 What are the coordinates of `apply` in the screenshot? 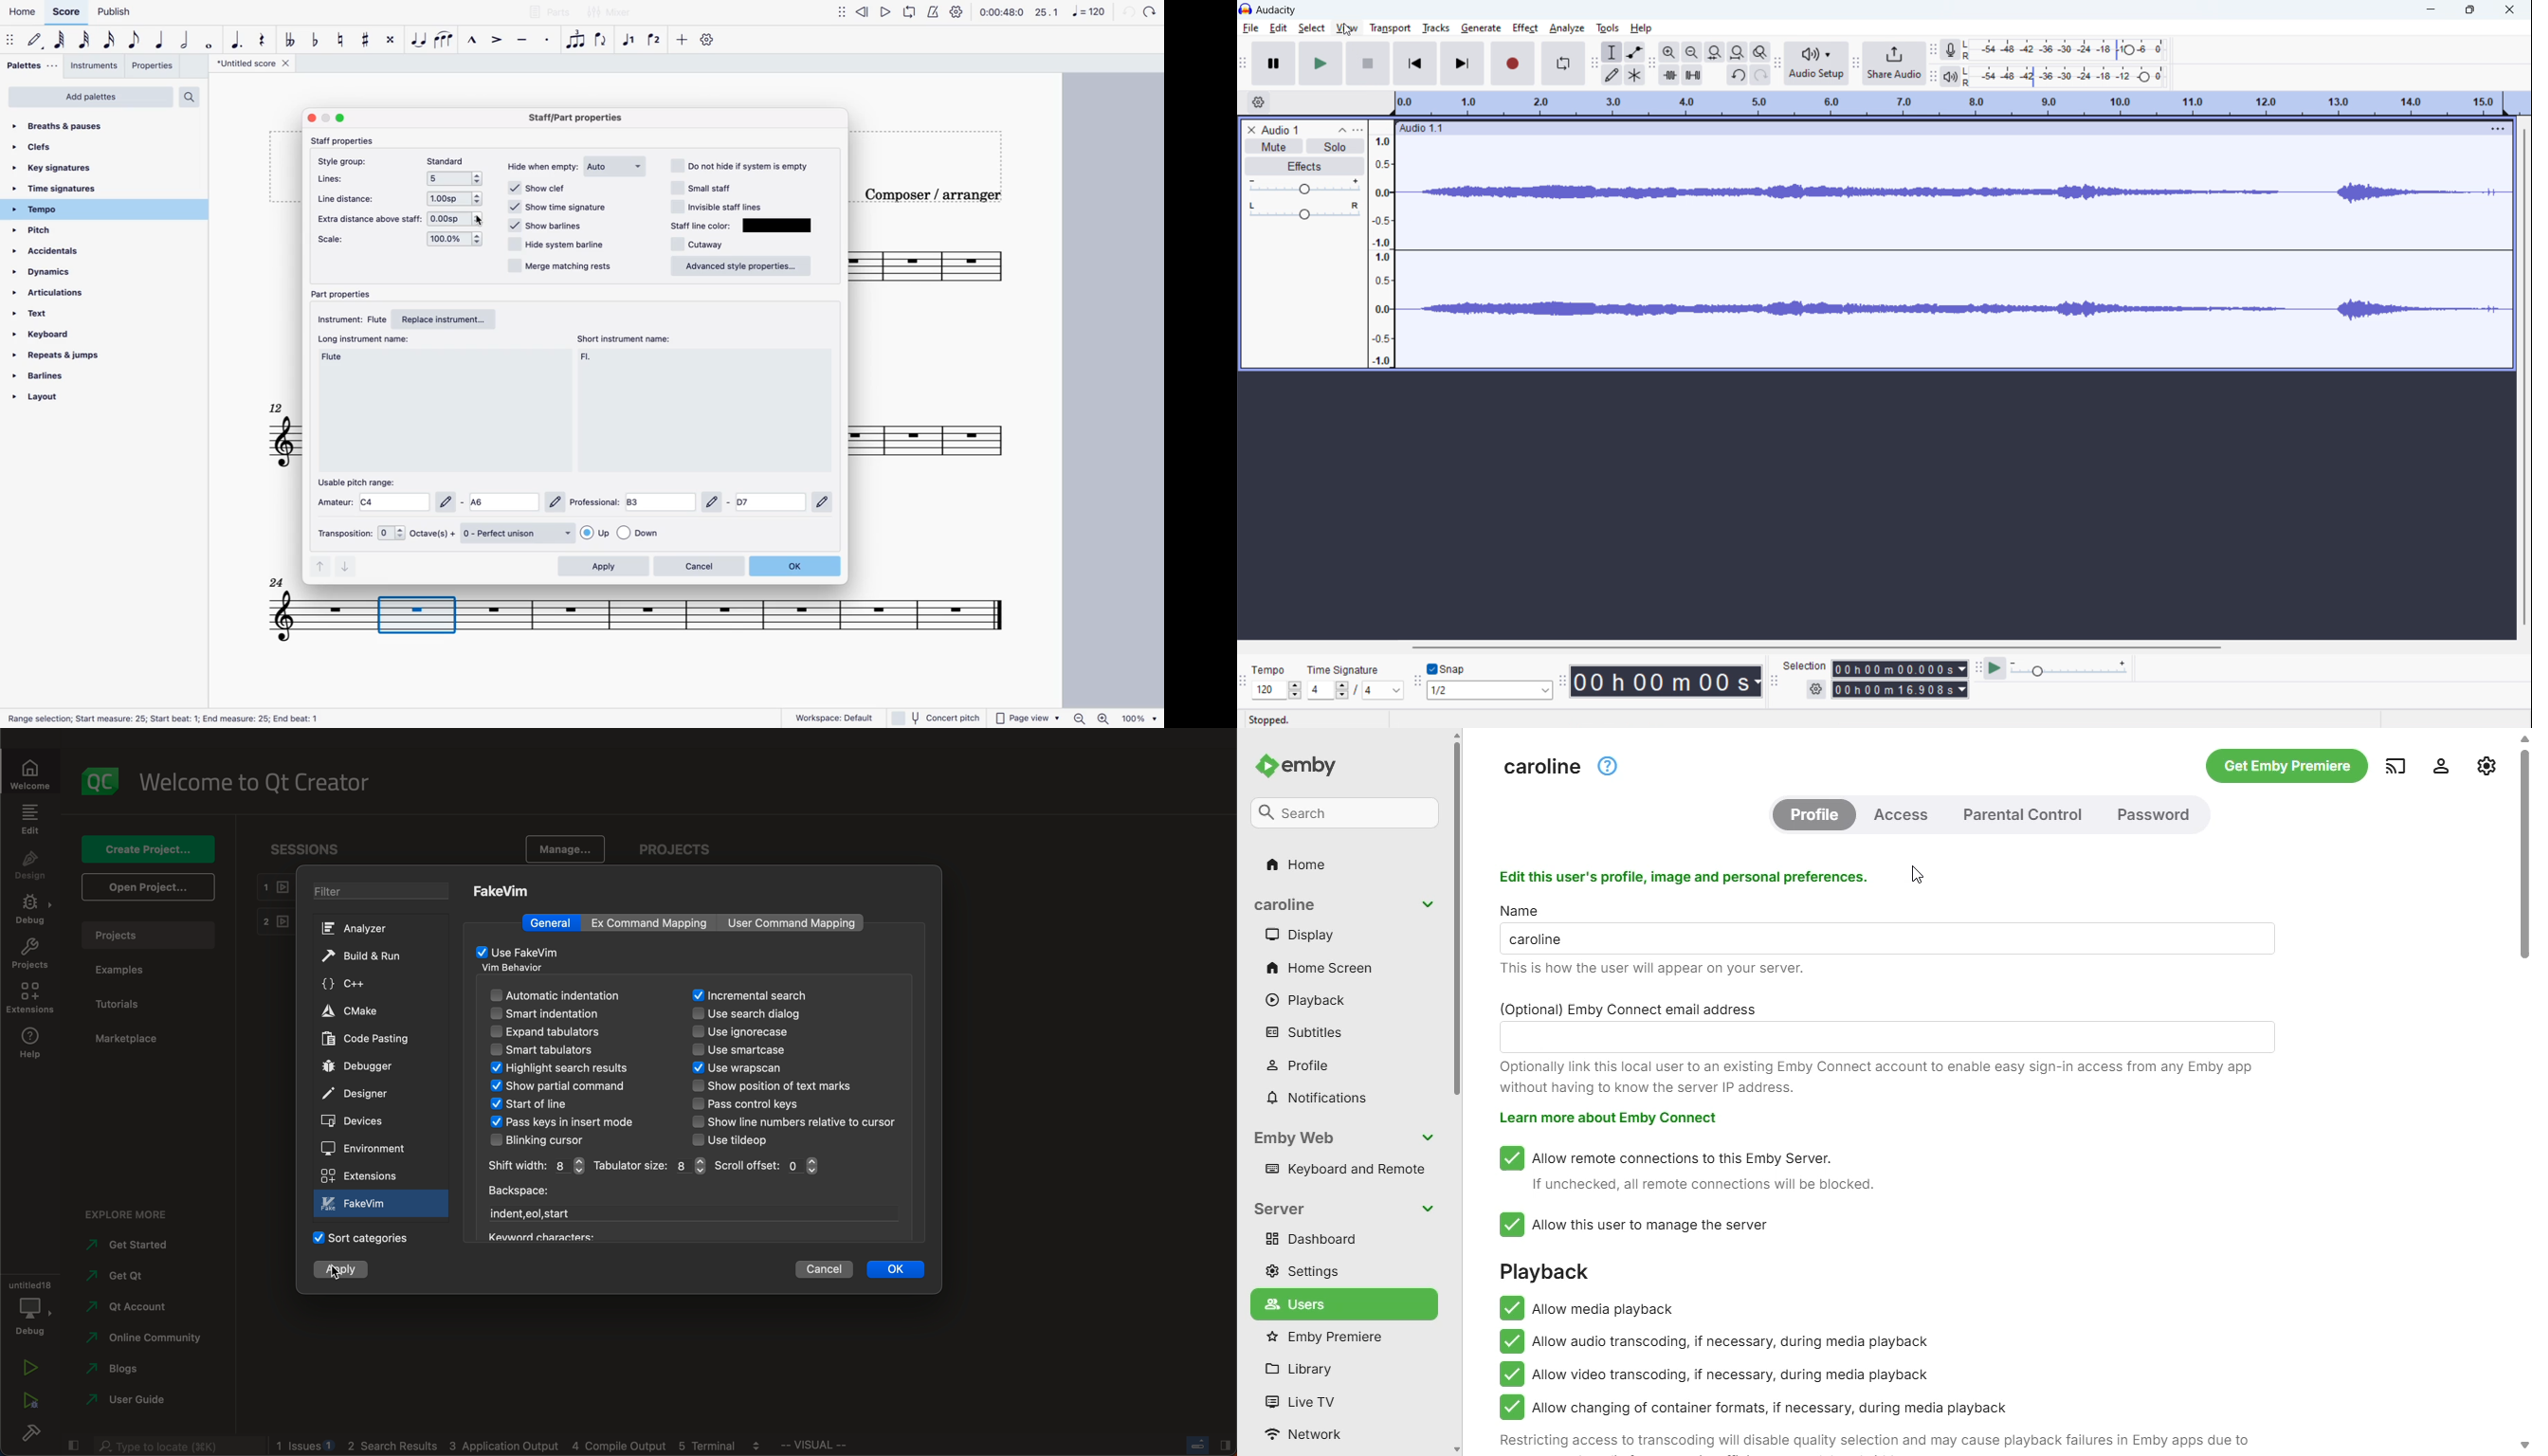 It's located at (603, 566).